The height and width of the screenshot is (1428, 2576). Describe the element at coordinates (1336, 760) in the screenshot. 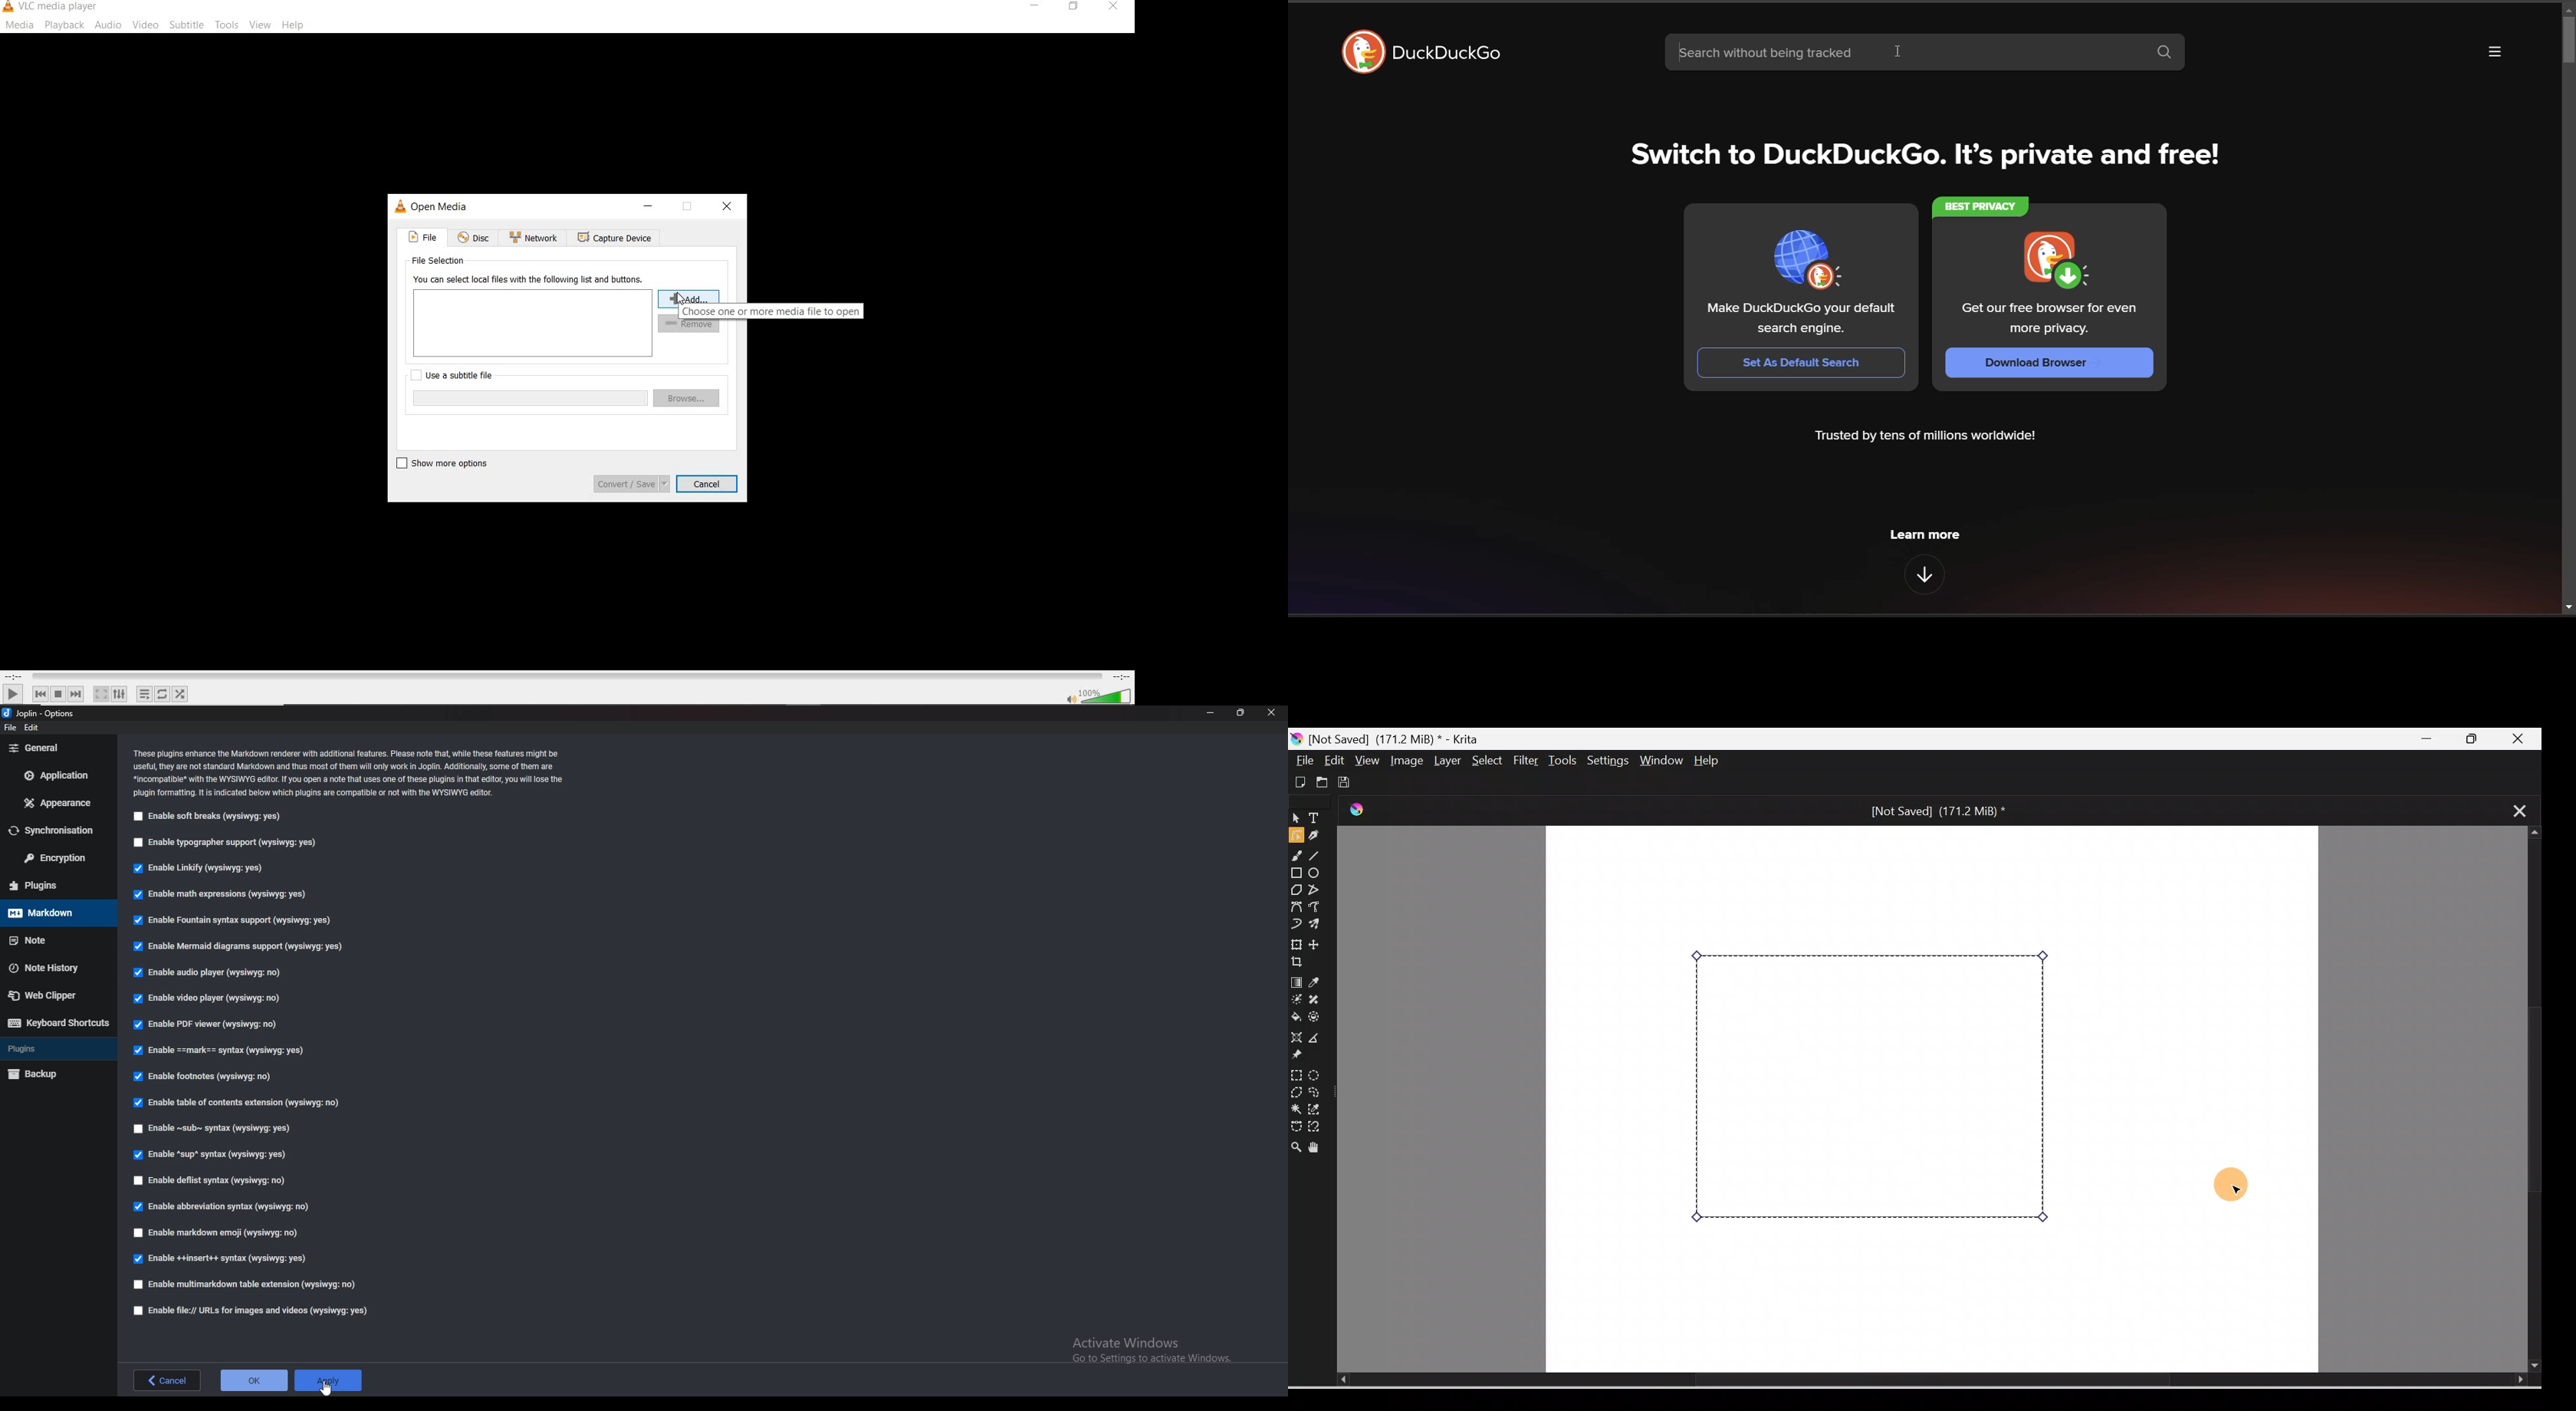

I see `Edit` at that location.